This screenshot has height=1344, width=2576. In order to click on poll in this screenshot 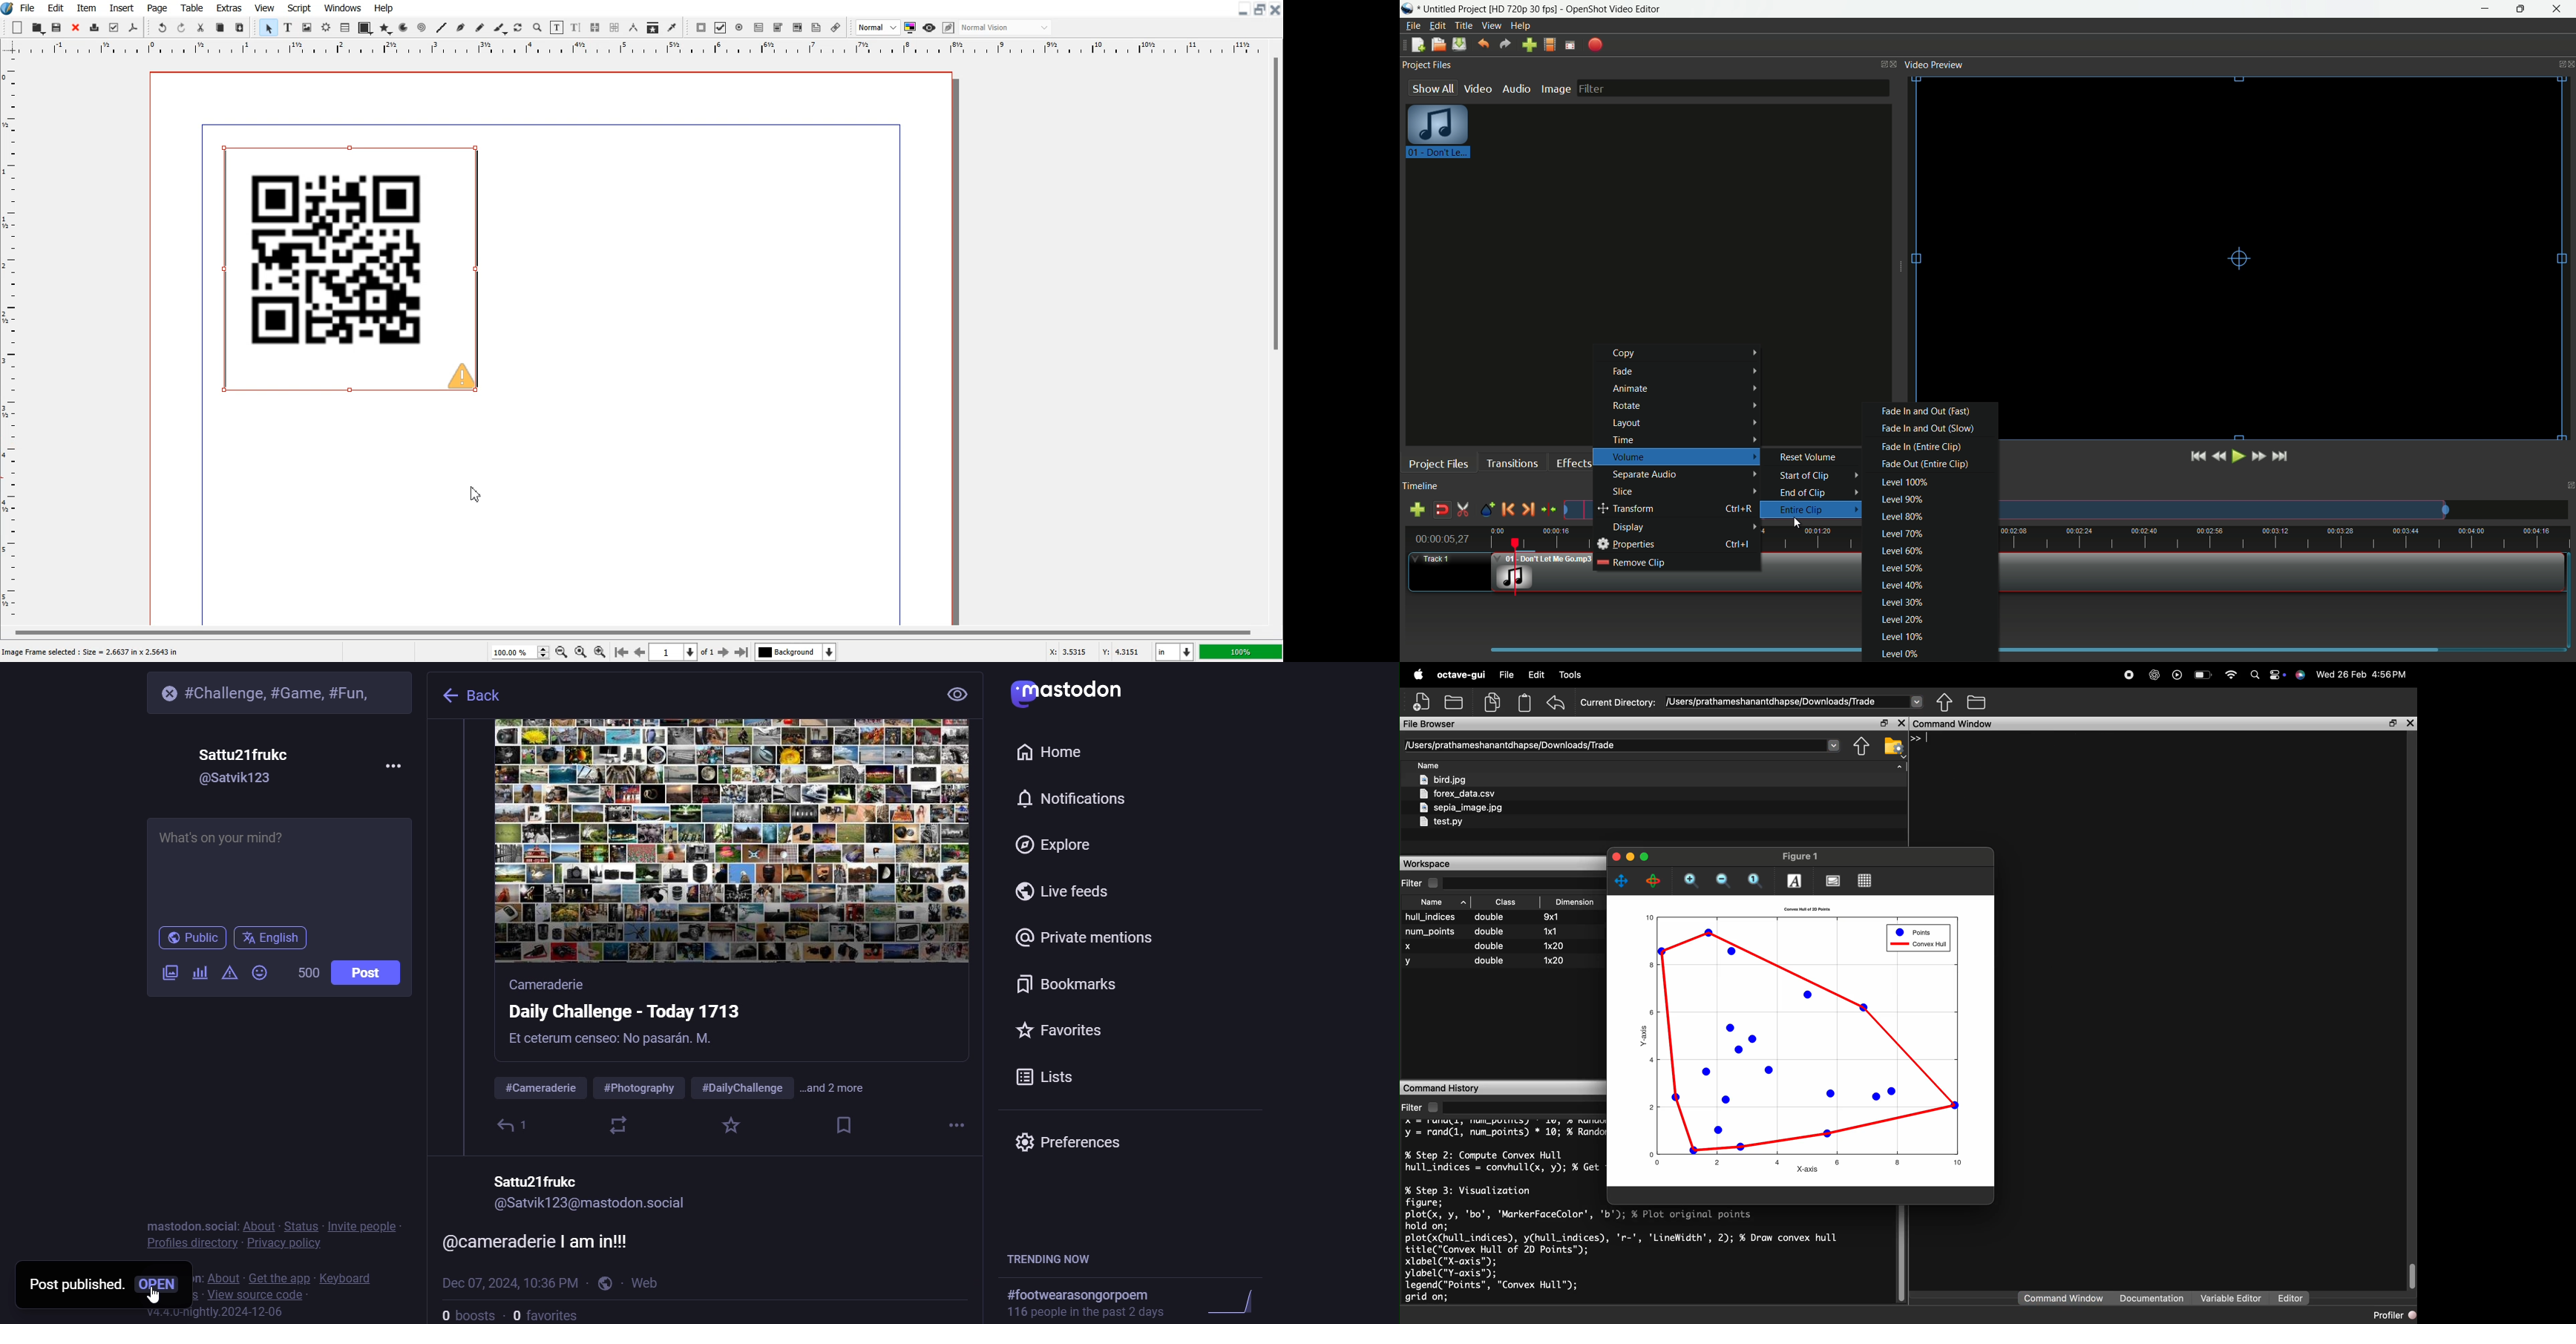, I will do `click(198, 974)`.